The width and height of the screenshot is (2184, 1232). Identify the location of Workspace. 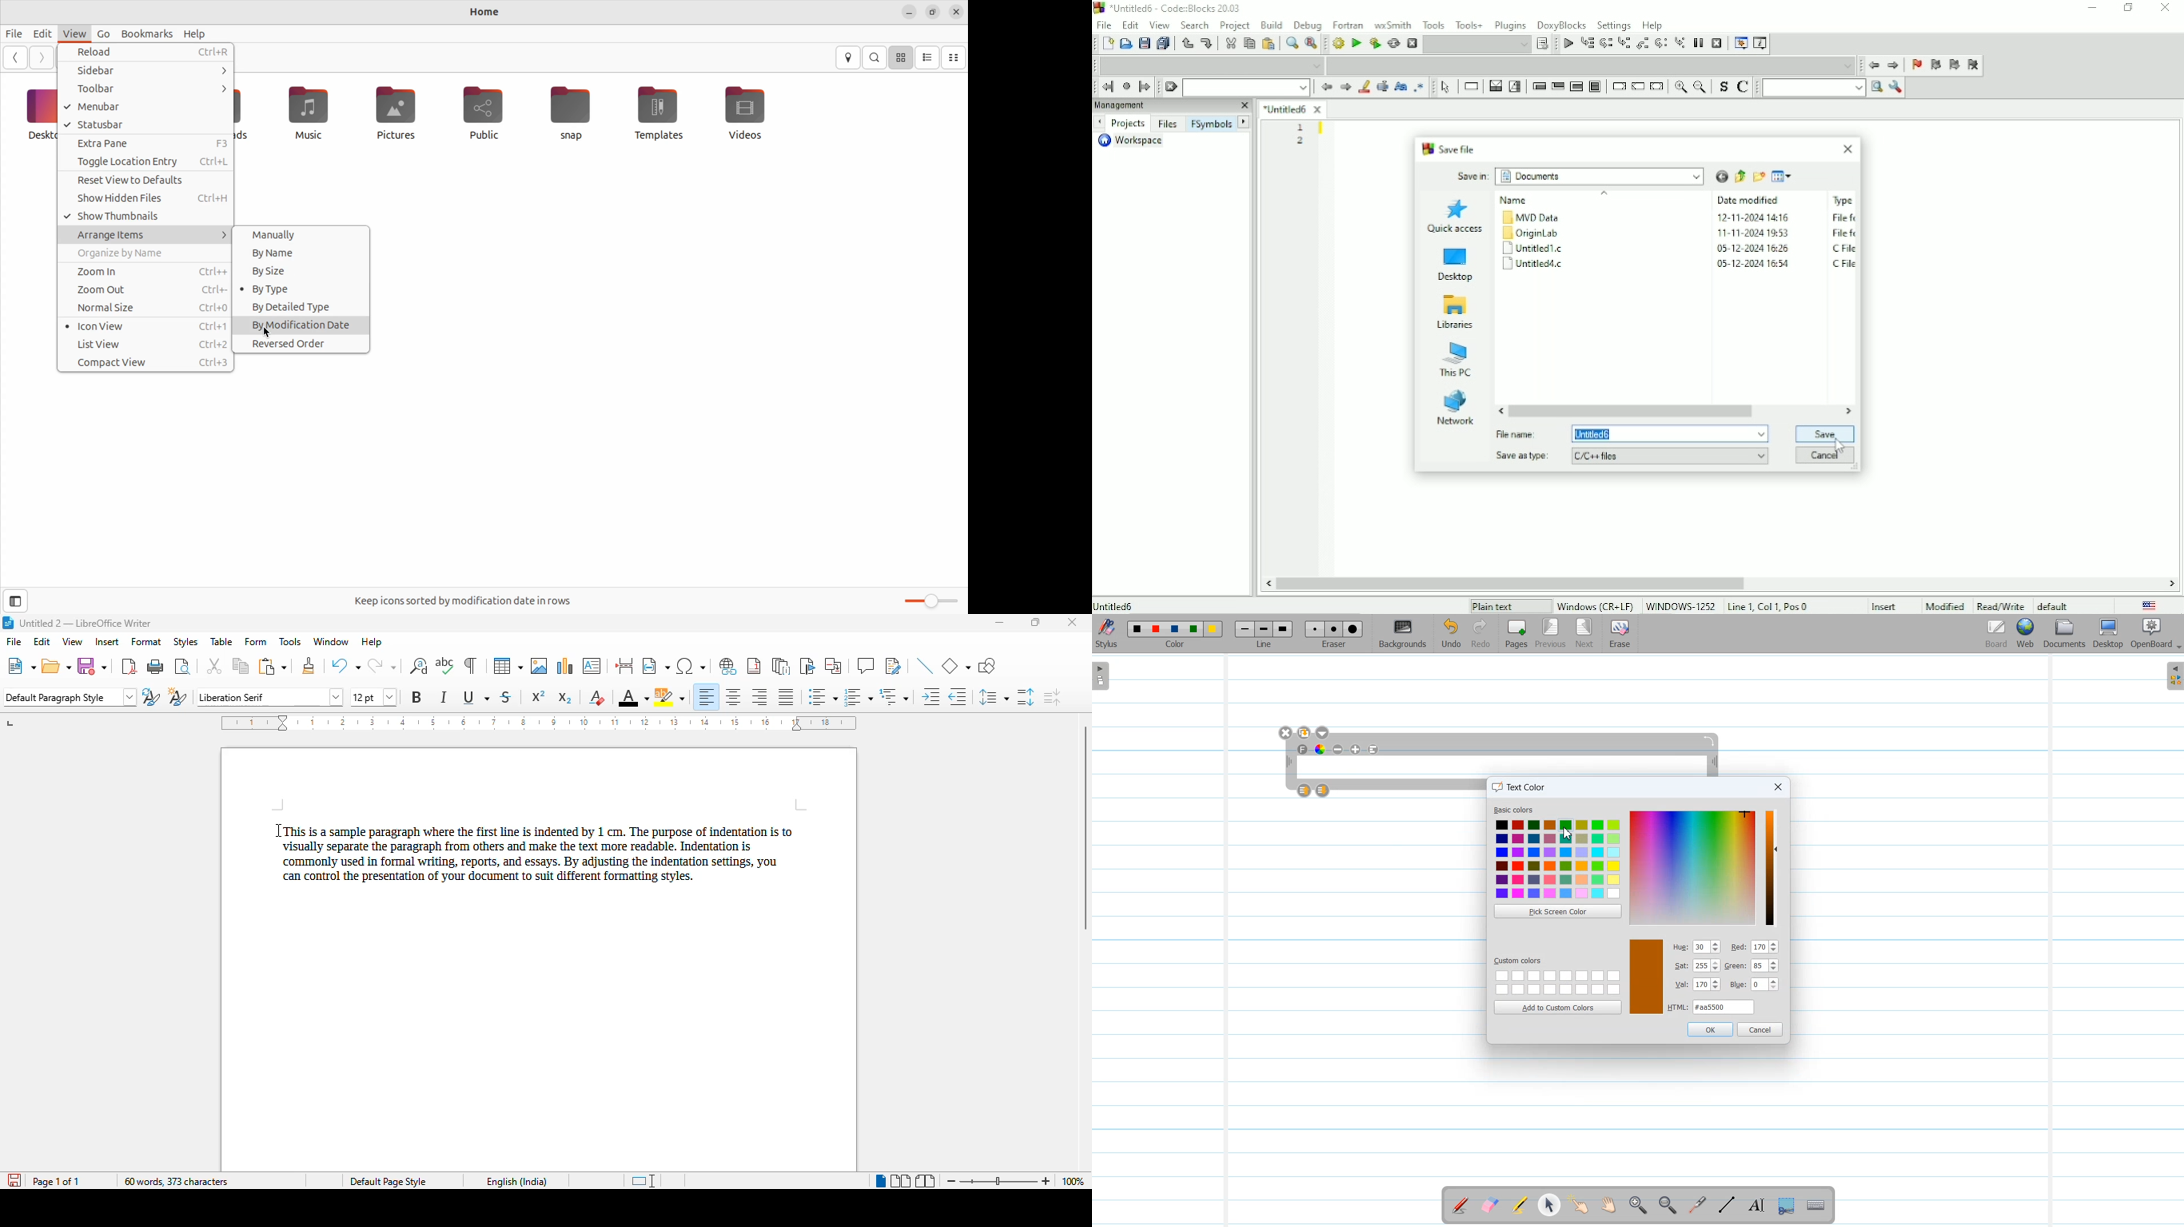
(1137, 141).